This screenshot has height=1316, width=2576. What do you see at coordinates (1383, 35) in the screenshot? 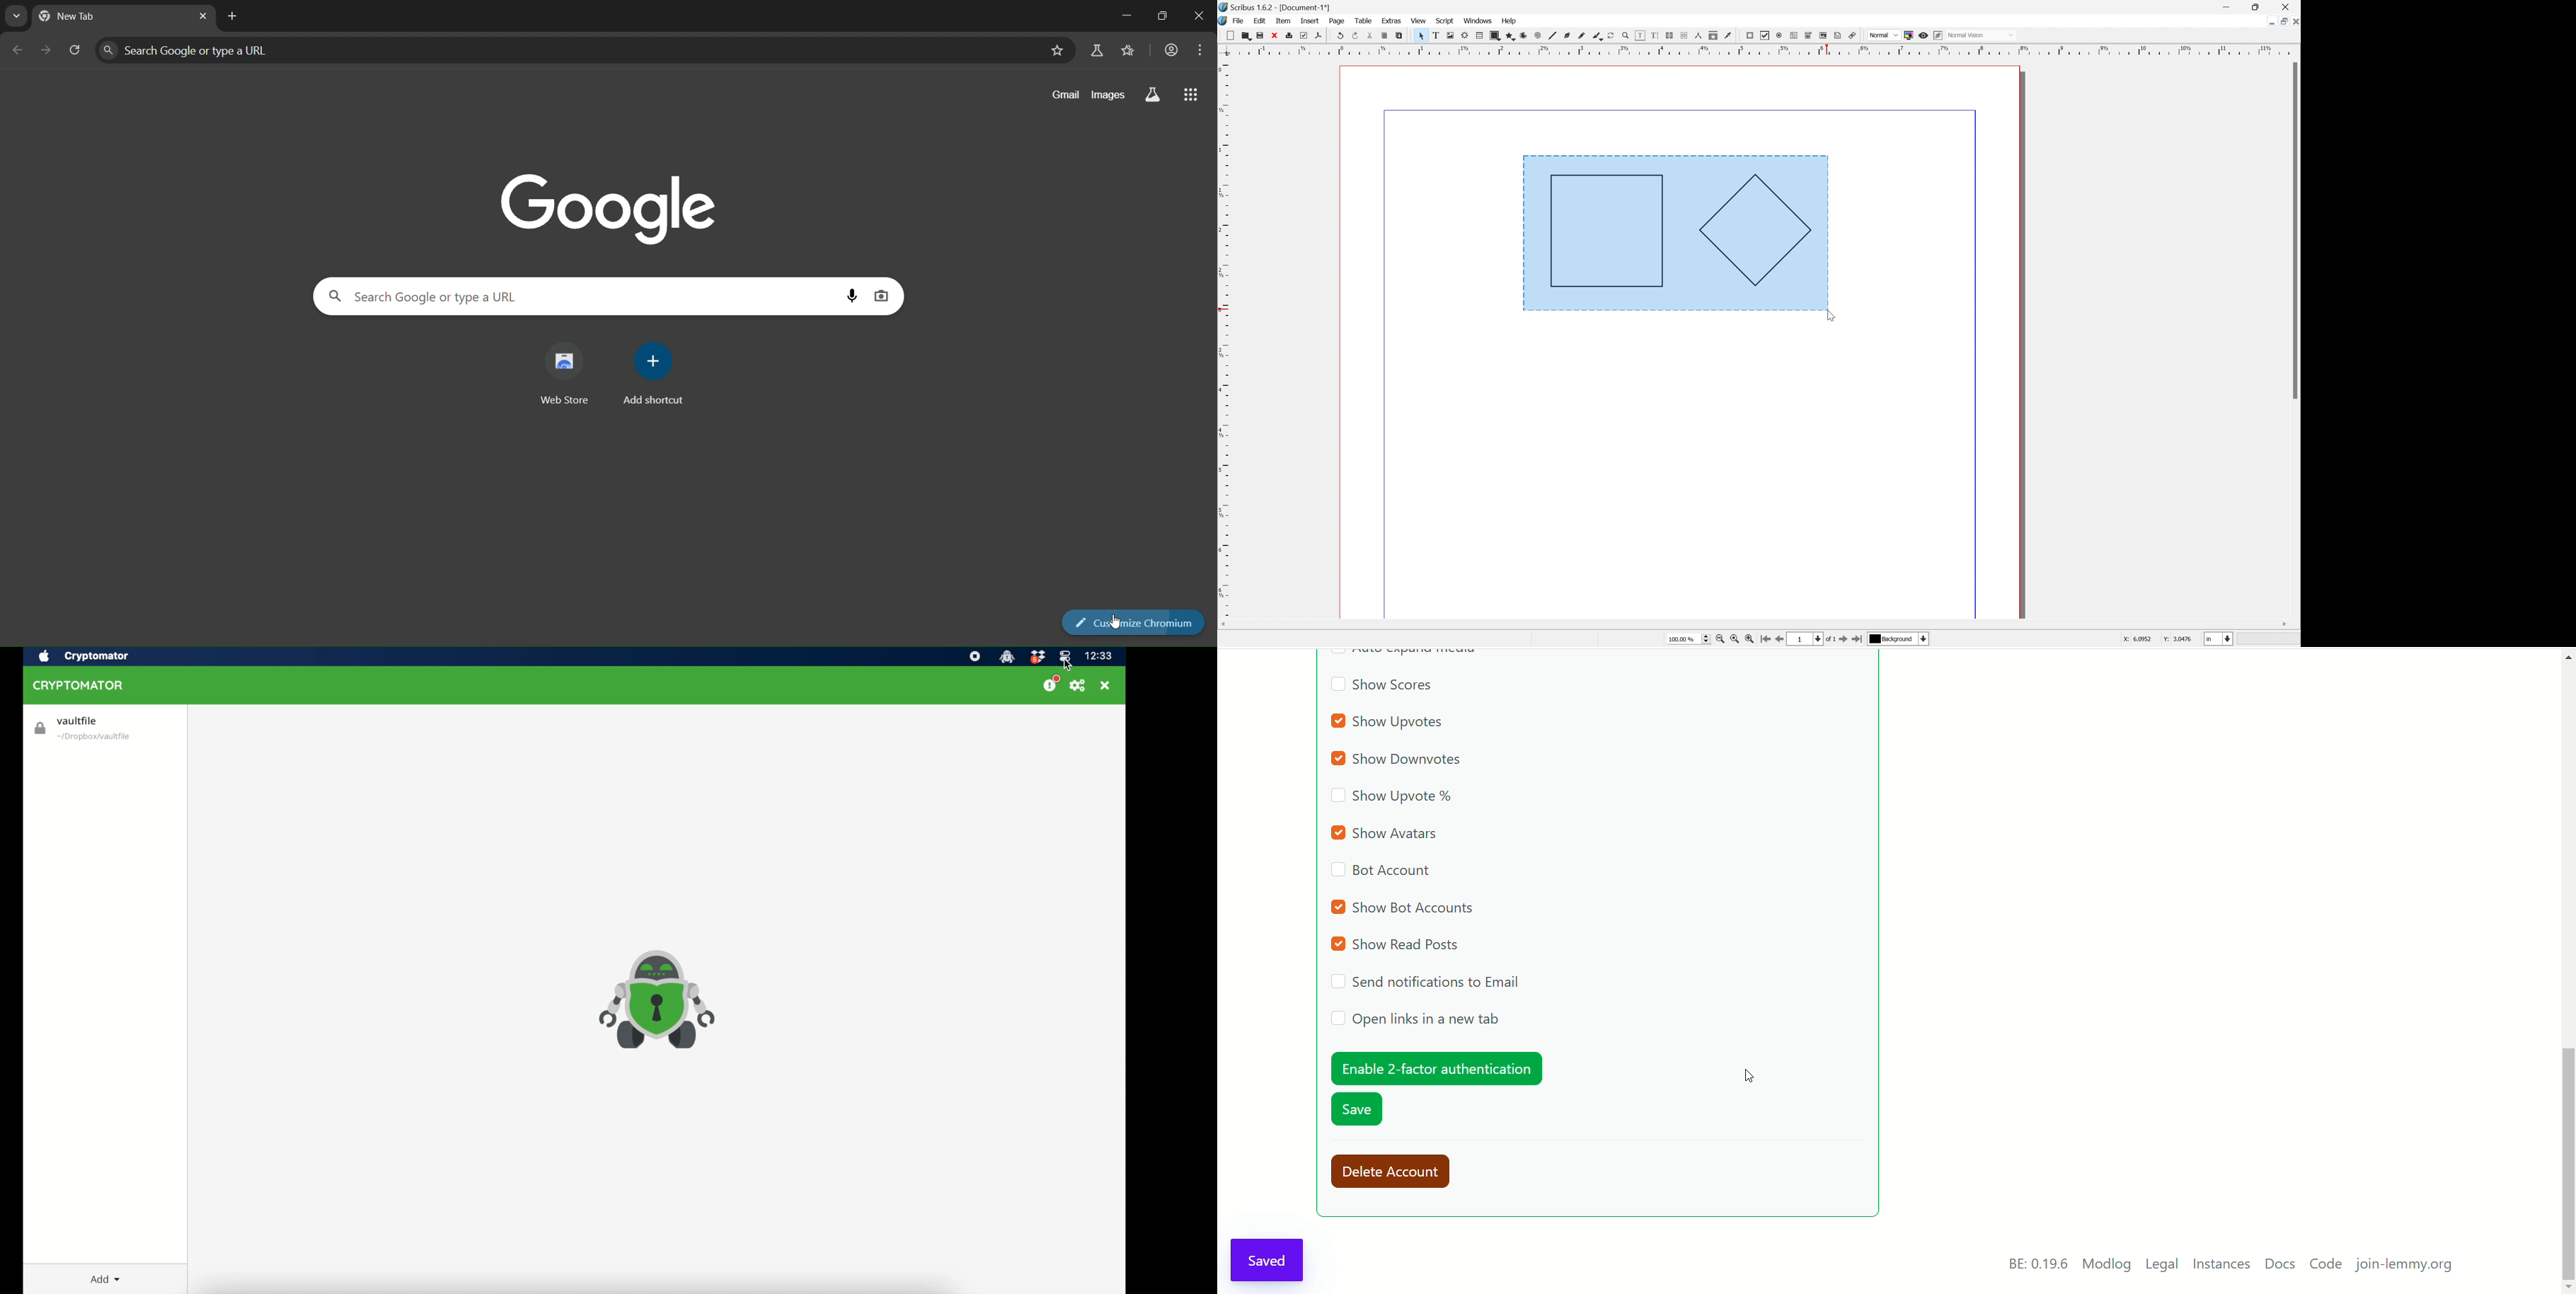
I see `copy` at bounding box center [1383, 35].